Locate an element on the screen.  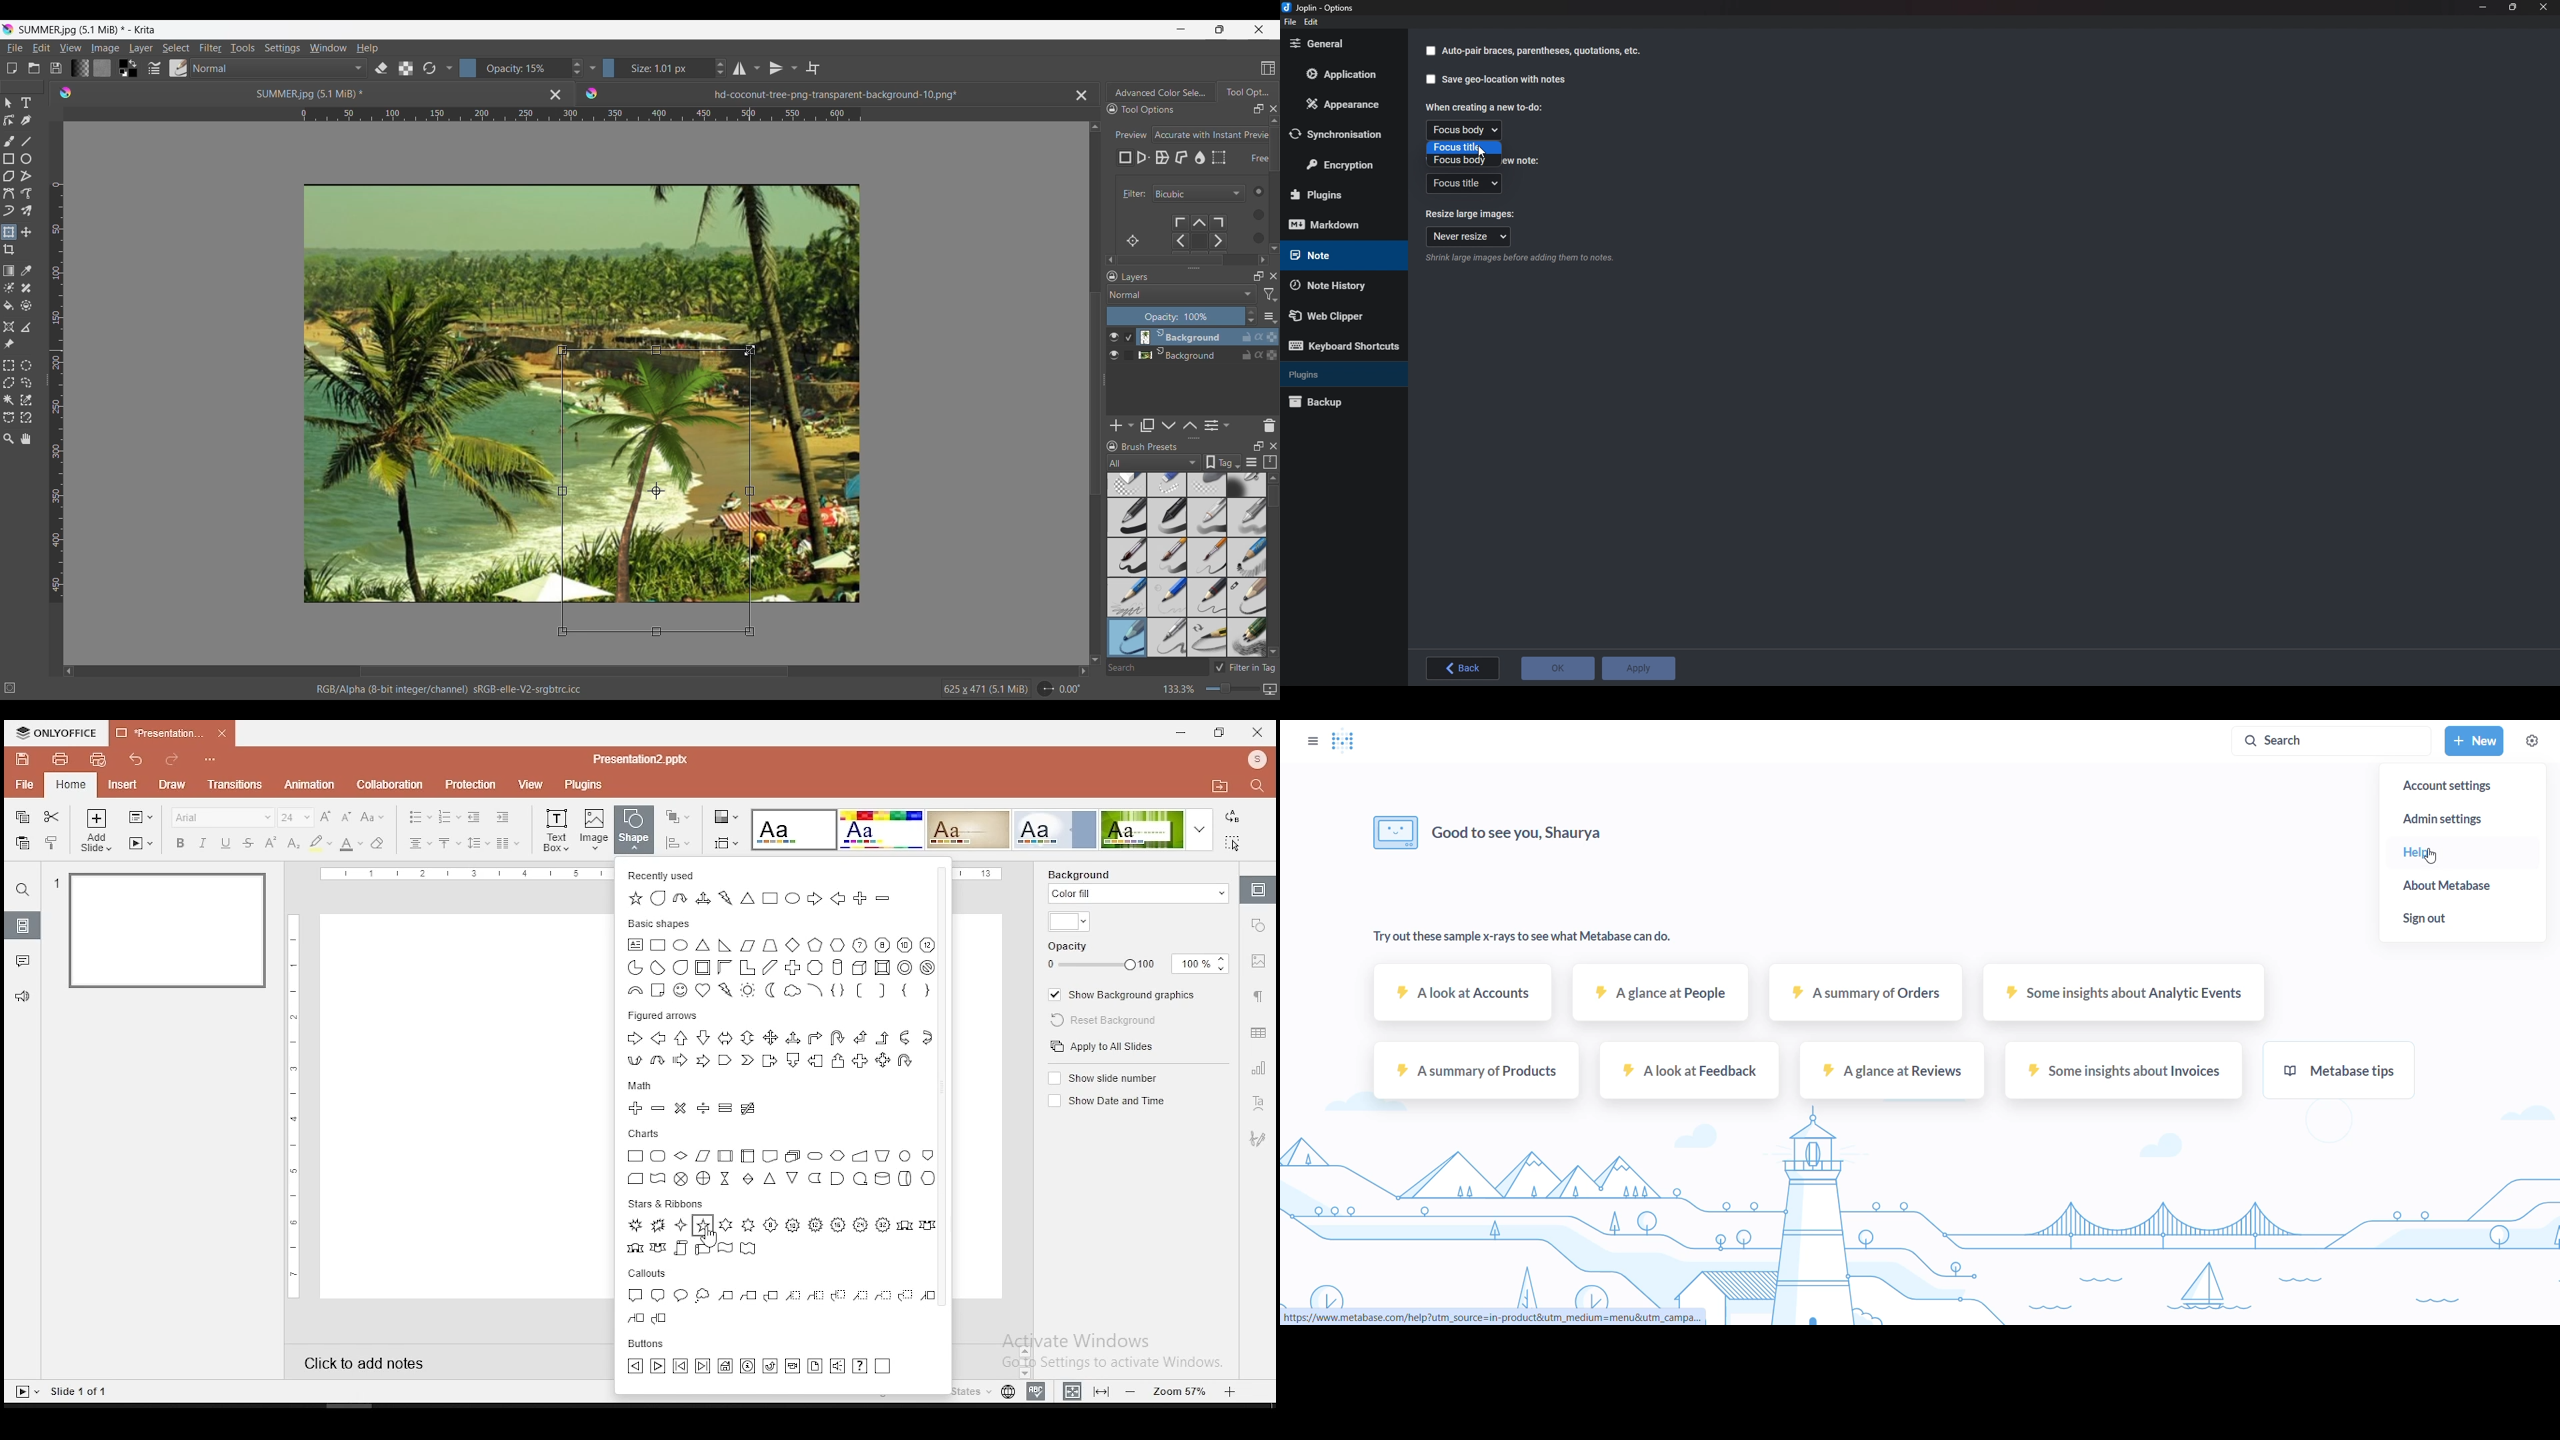
transitions is located at coordinates (235, 787).